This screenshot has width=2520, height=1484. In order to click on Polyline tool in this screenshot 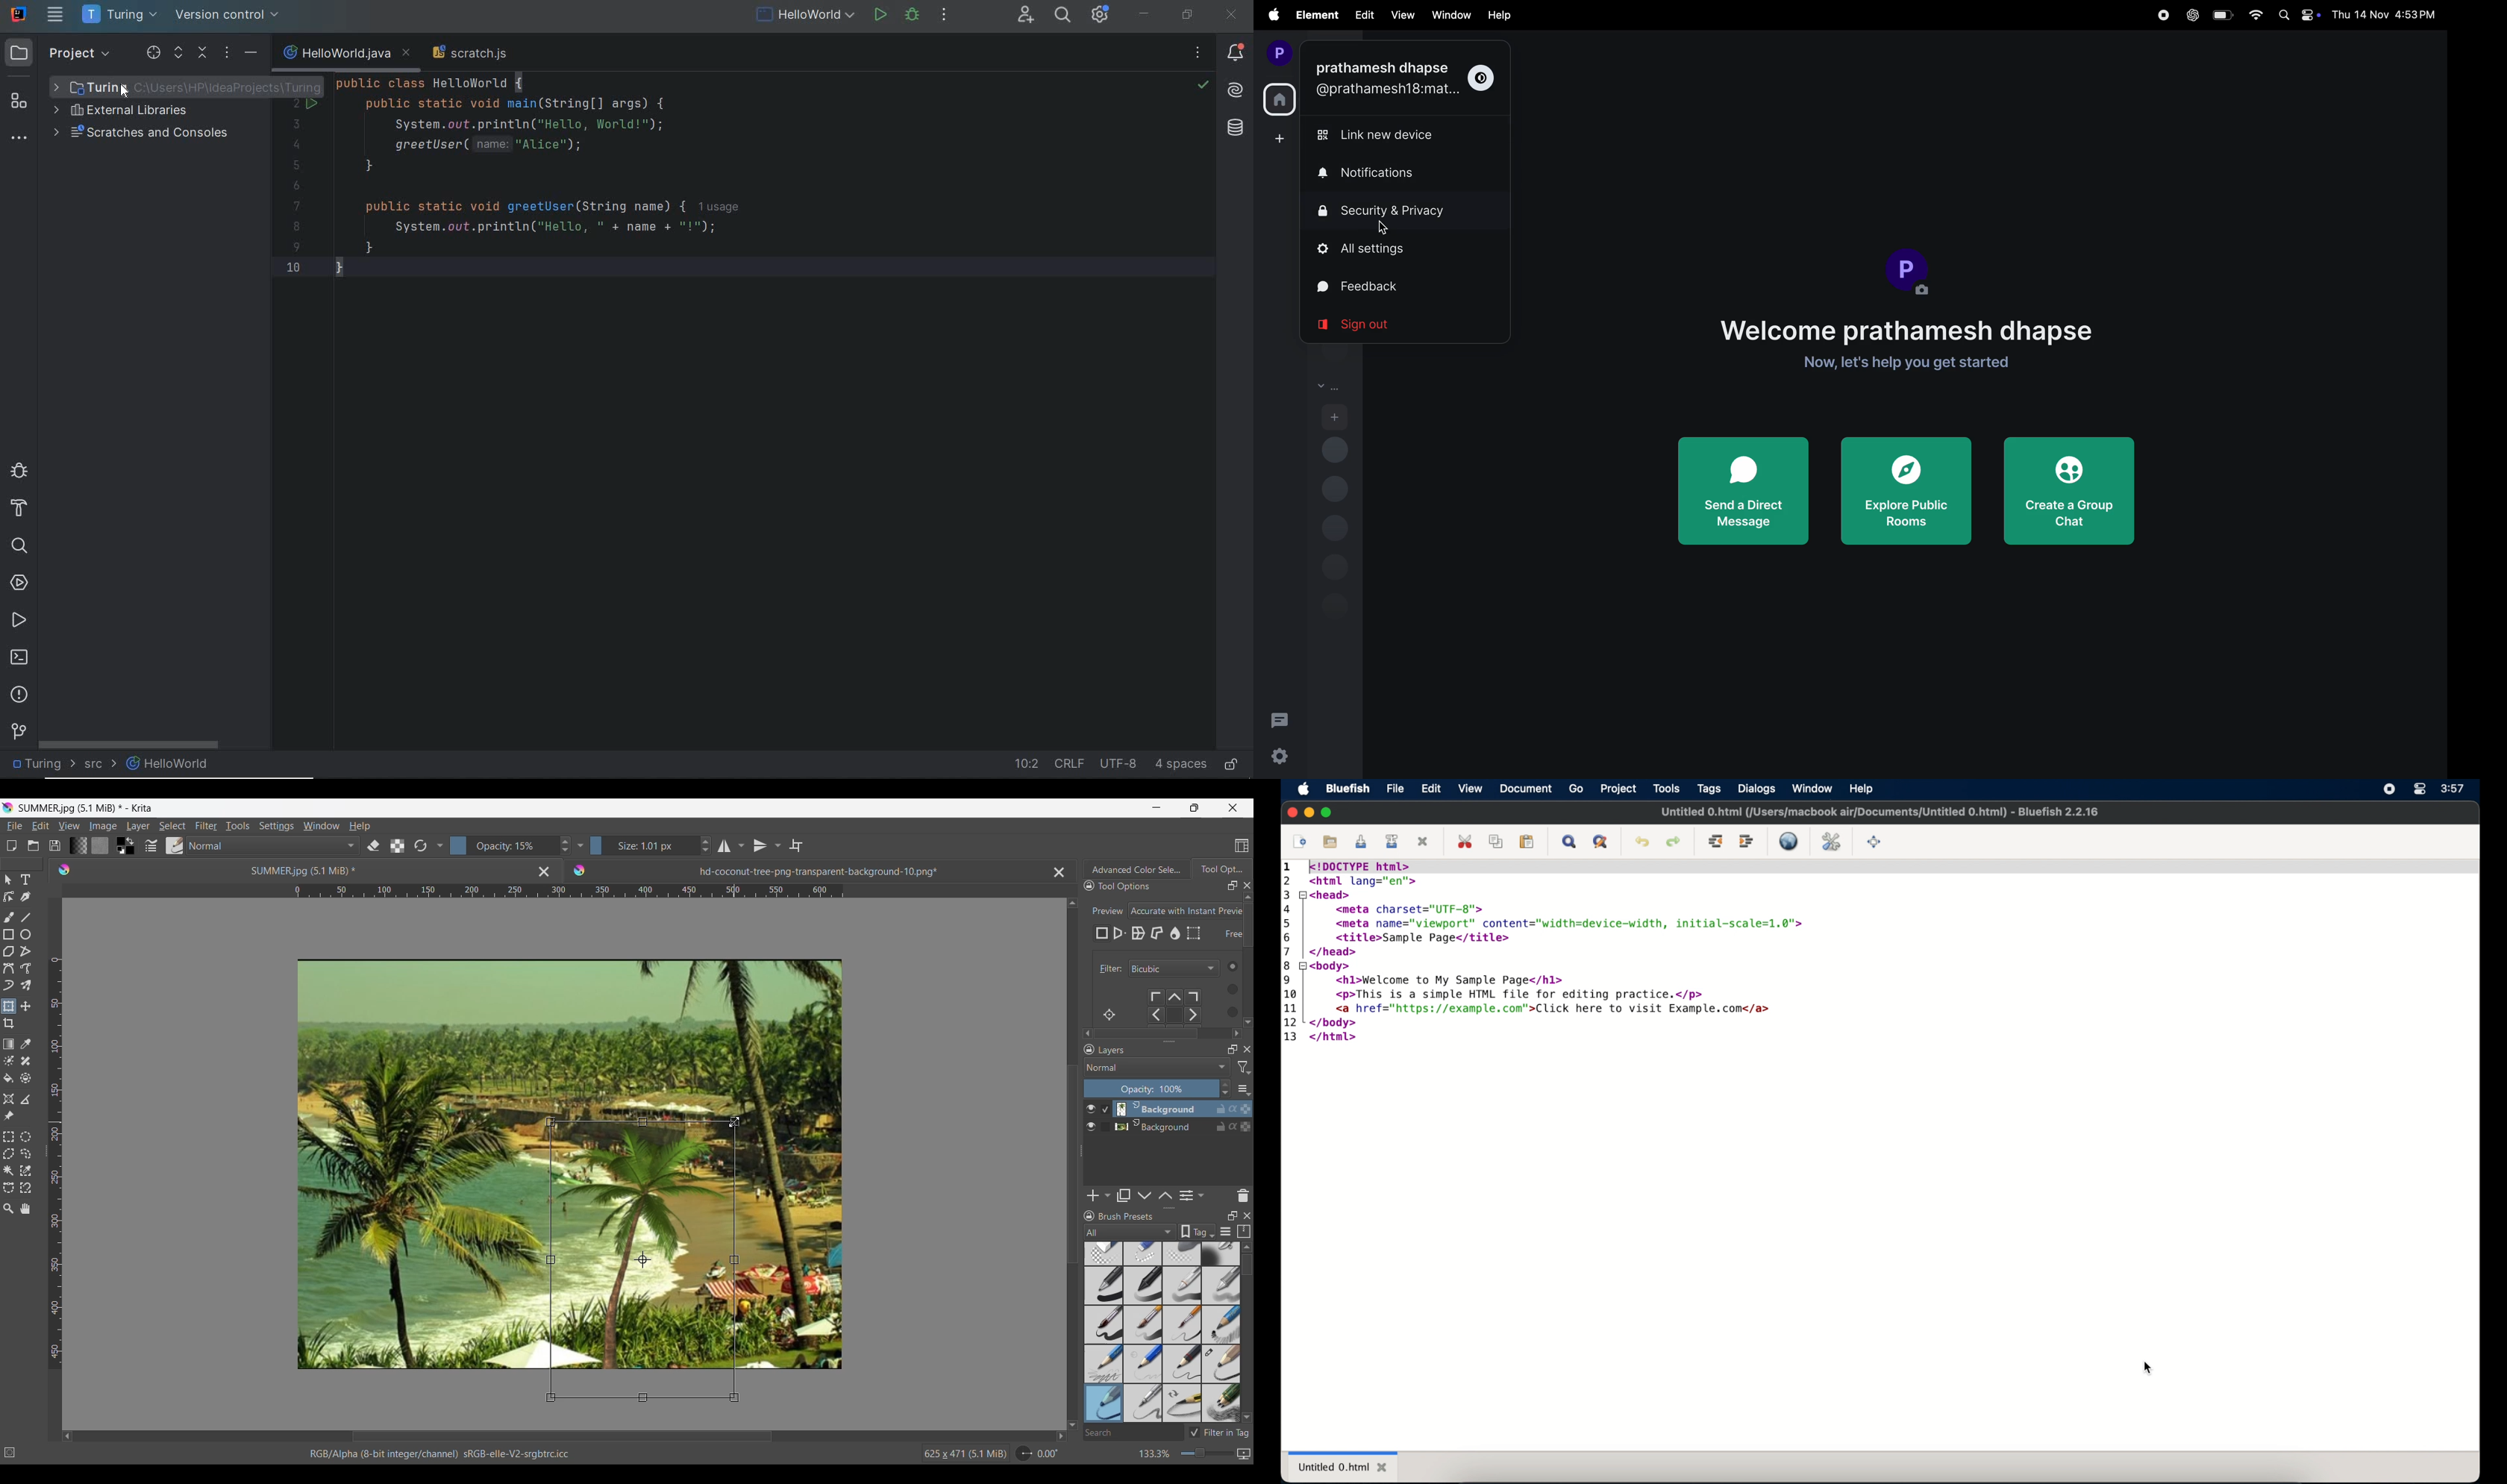, I will do `click(25, 951)`.